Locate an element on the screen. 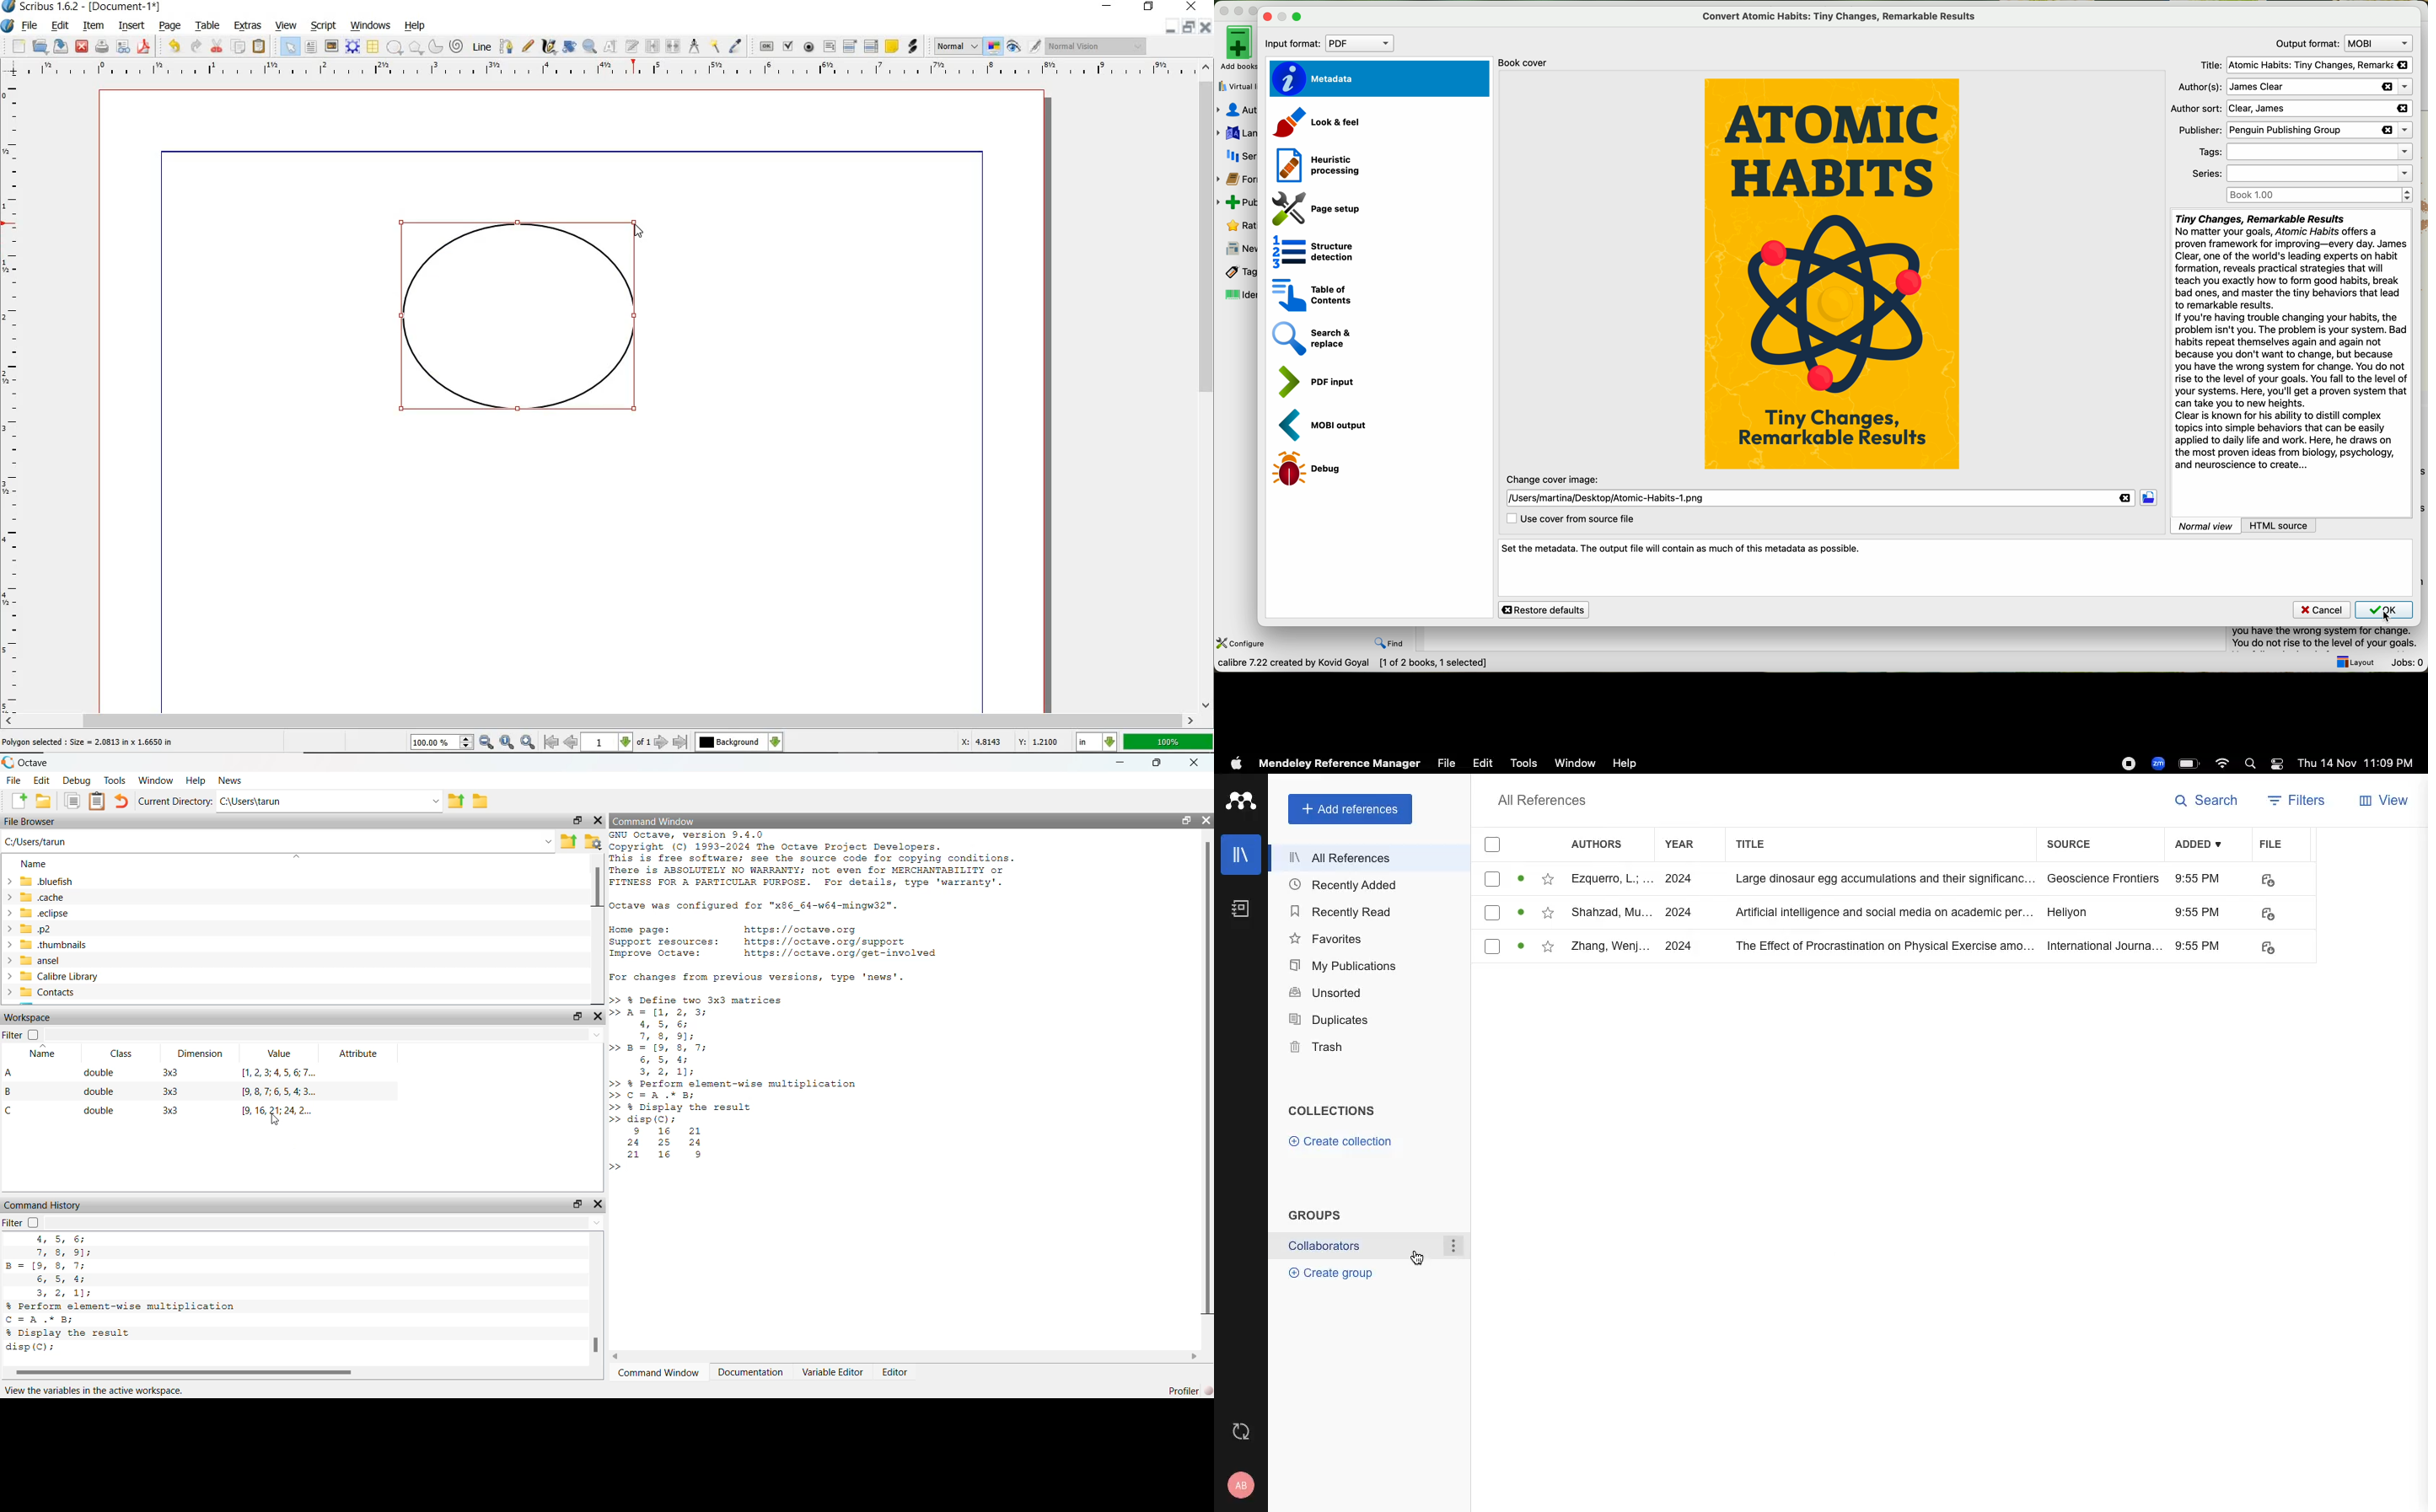  LINK TEXT FRAME is located at coordinates (653, 46).